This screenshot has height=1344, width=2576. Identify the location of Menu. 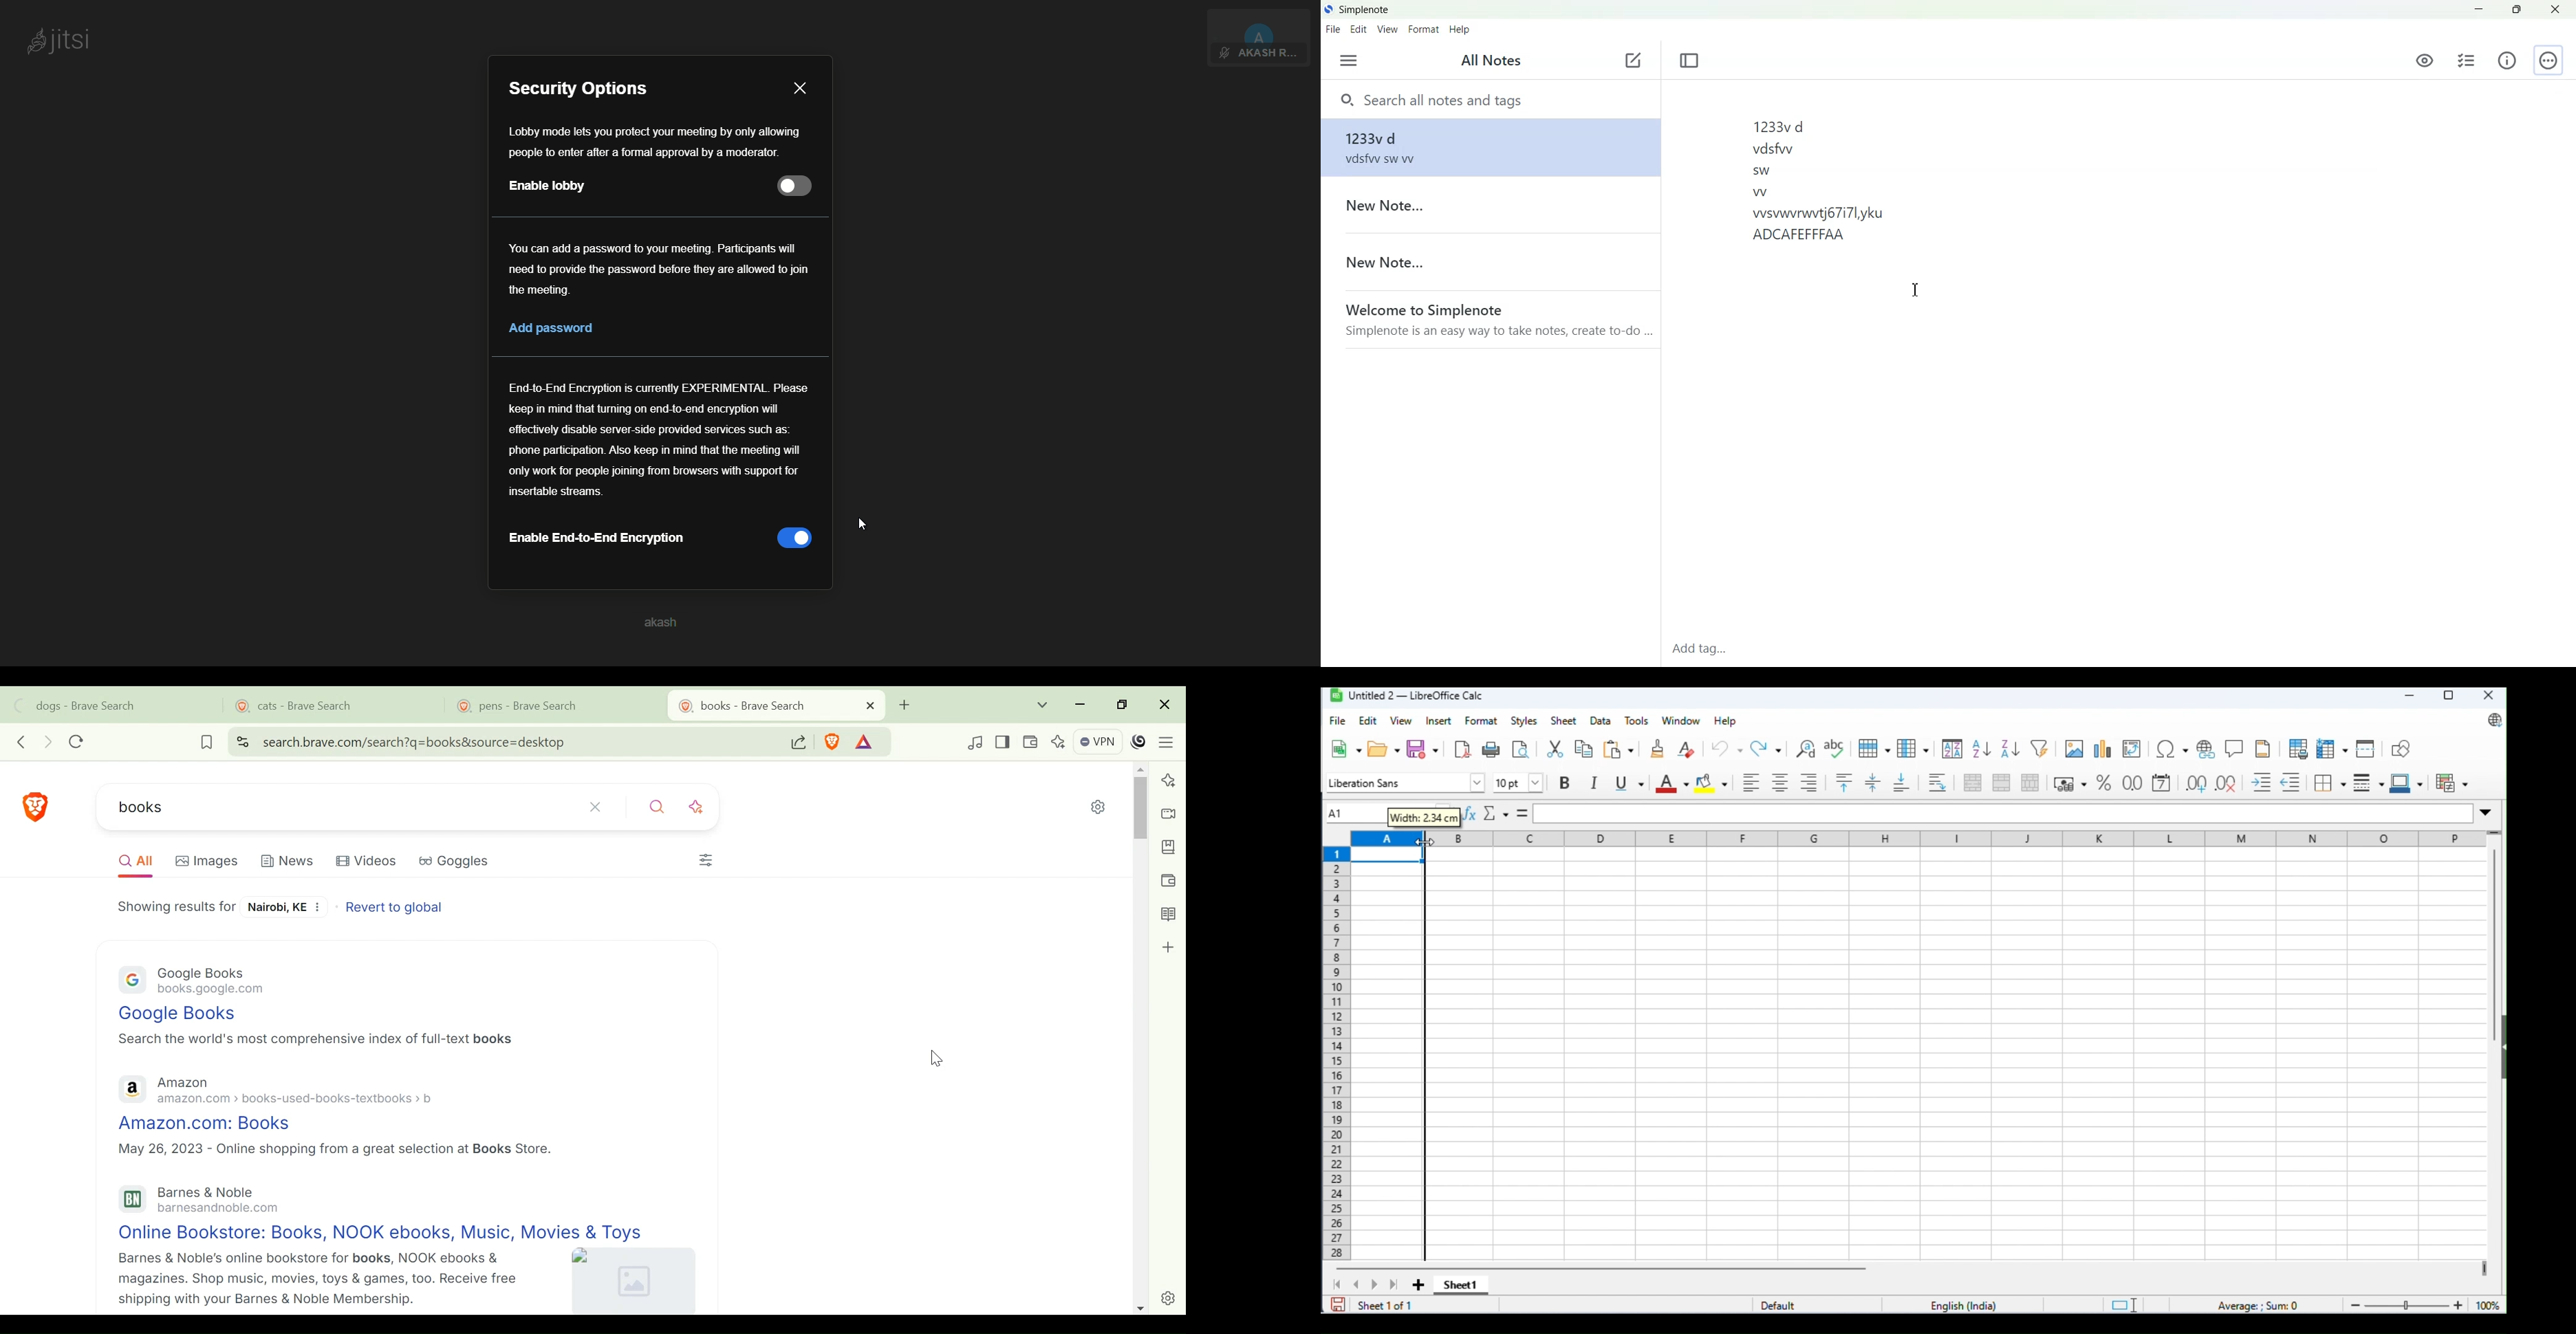
(1348, 60).